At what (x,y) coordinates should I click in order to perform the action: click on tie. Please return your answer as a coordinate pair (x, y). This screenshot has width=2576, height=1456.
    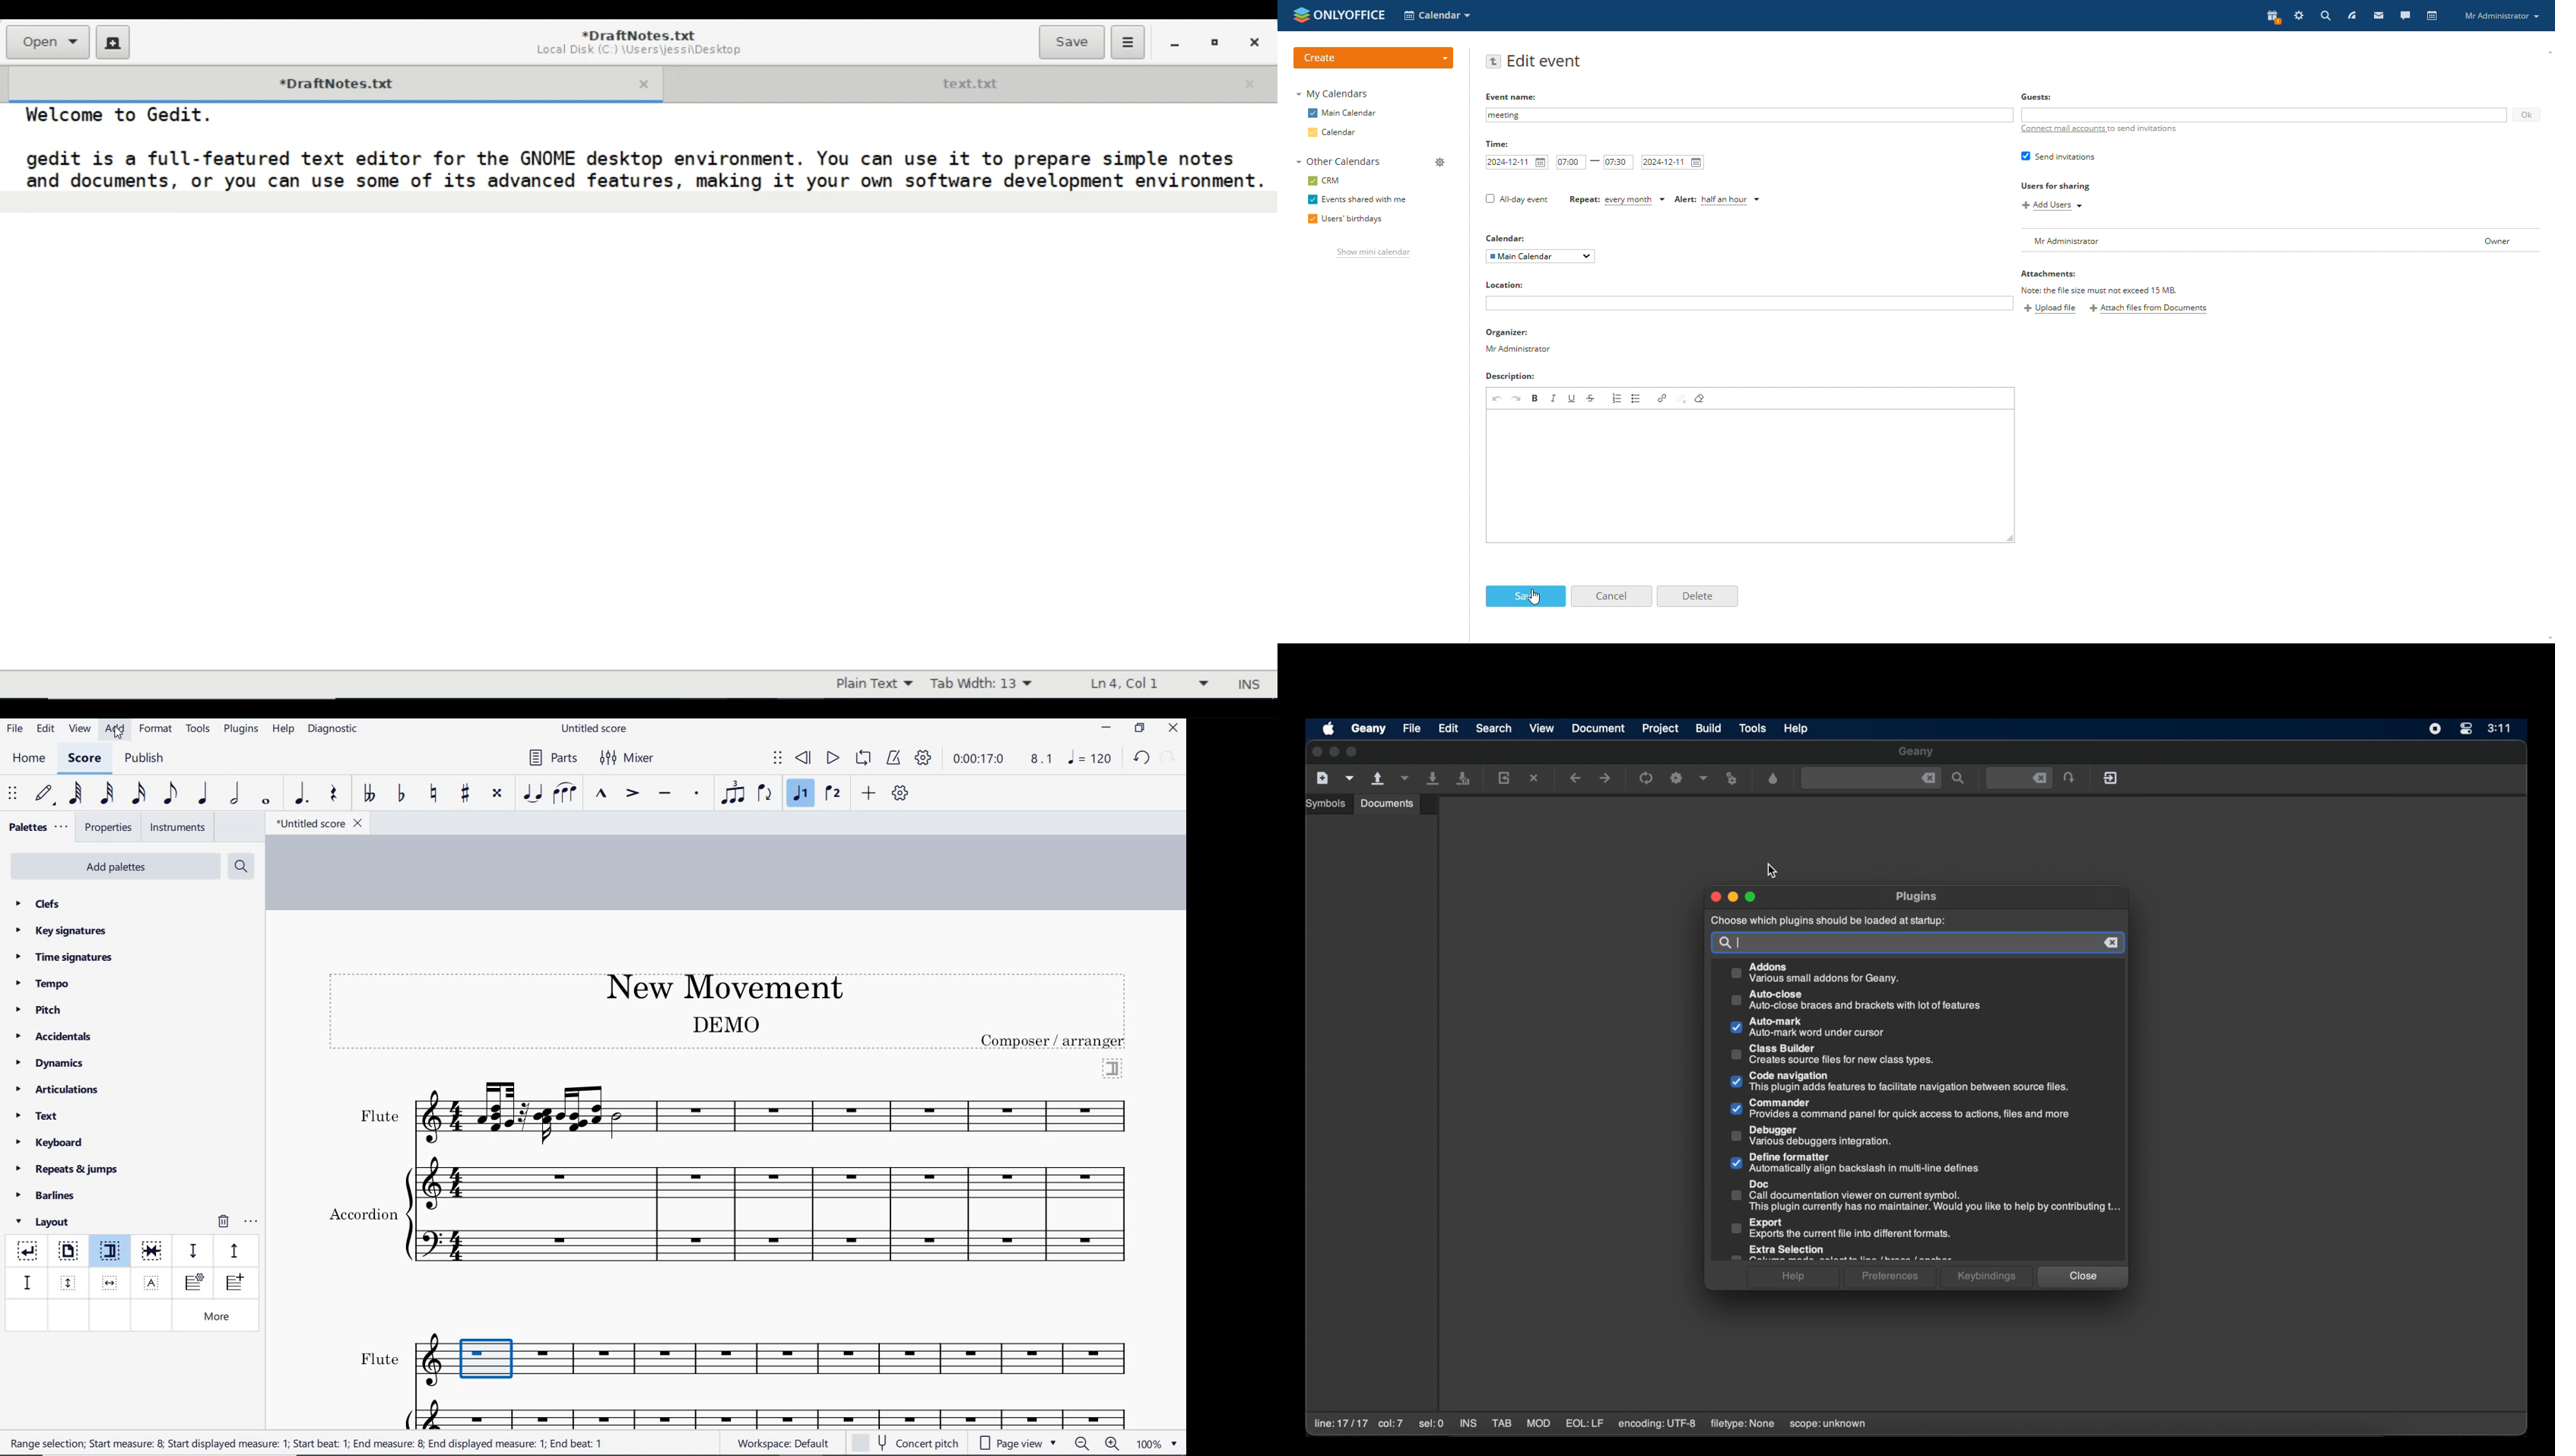
    Looking at the image, I should click on (534, 794).